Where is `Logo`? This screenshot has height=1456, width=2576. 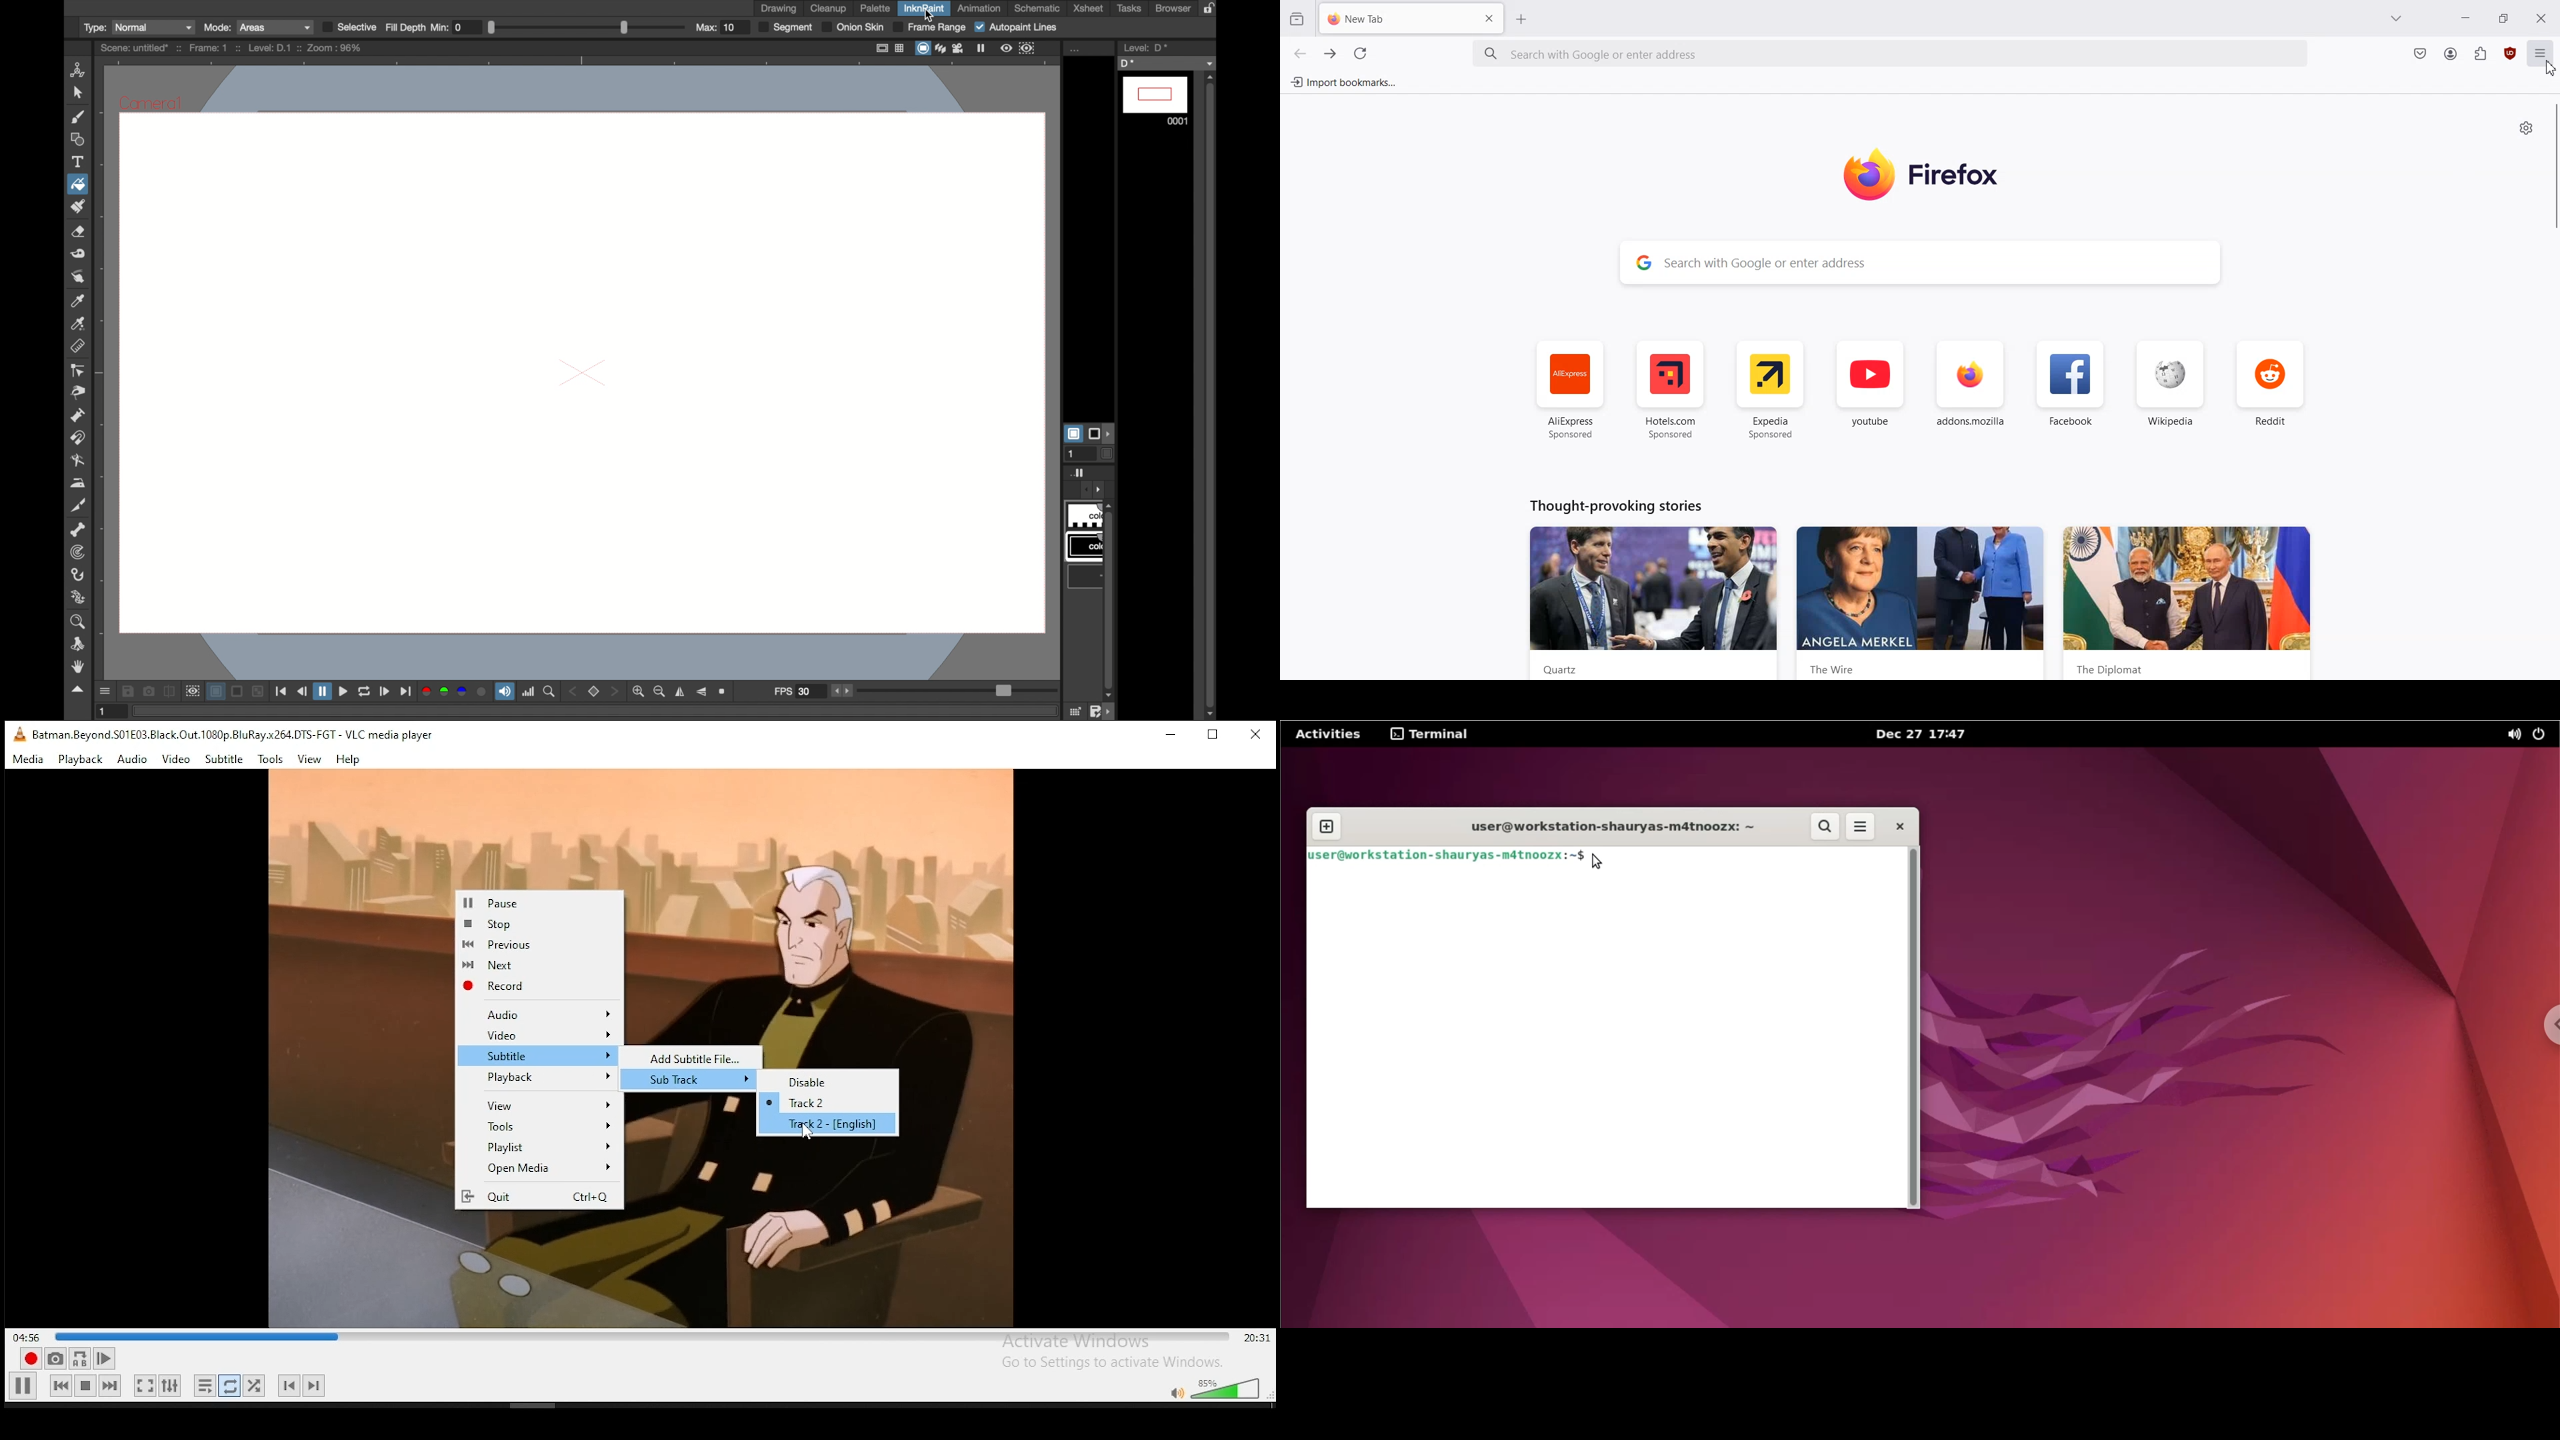 Logo is located at coordinates (1940, 175).